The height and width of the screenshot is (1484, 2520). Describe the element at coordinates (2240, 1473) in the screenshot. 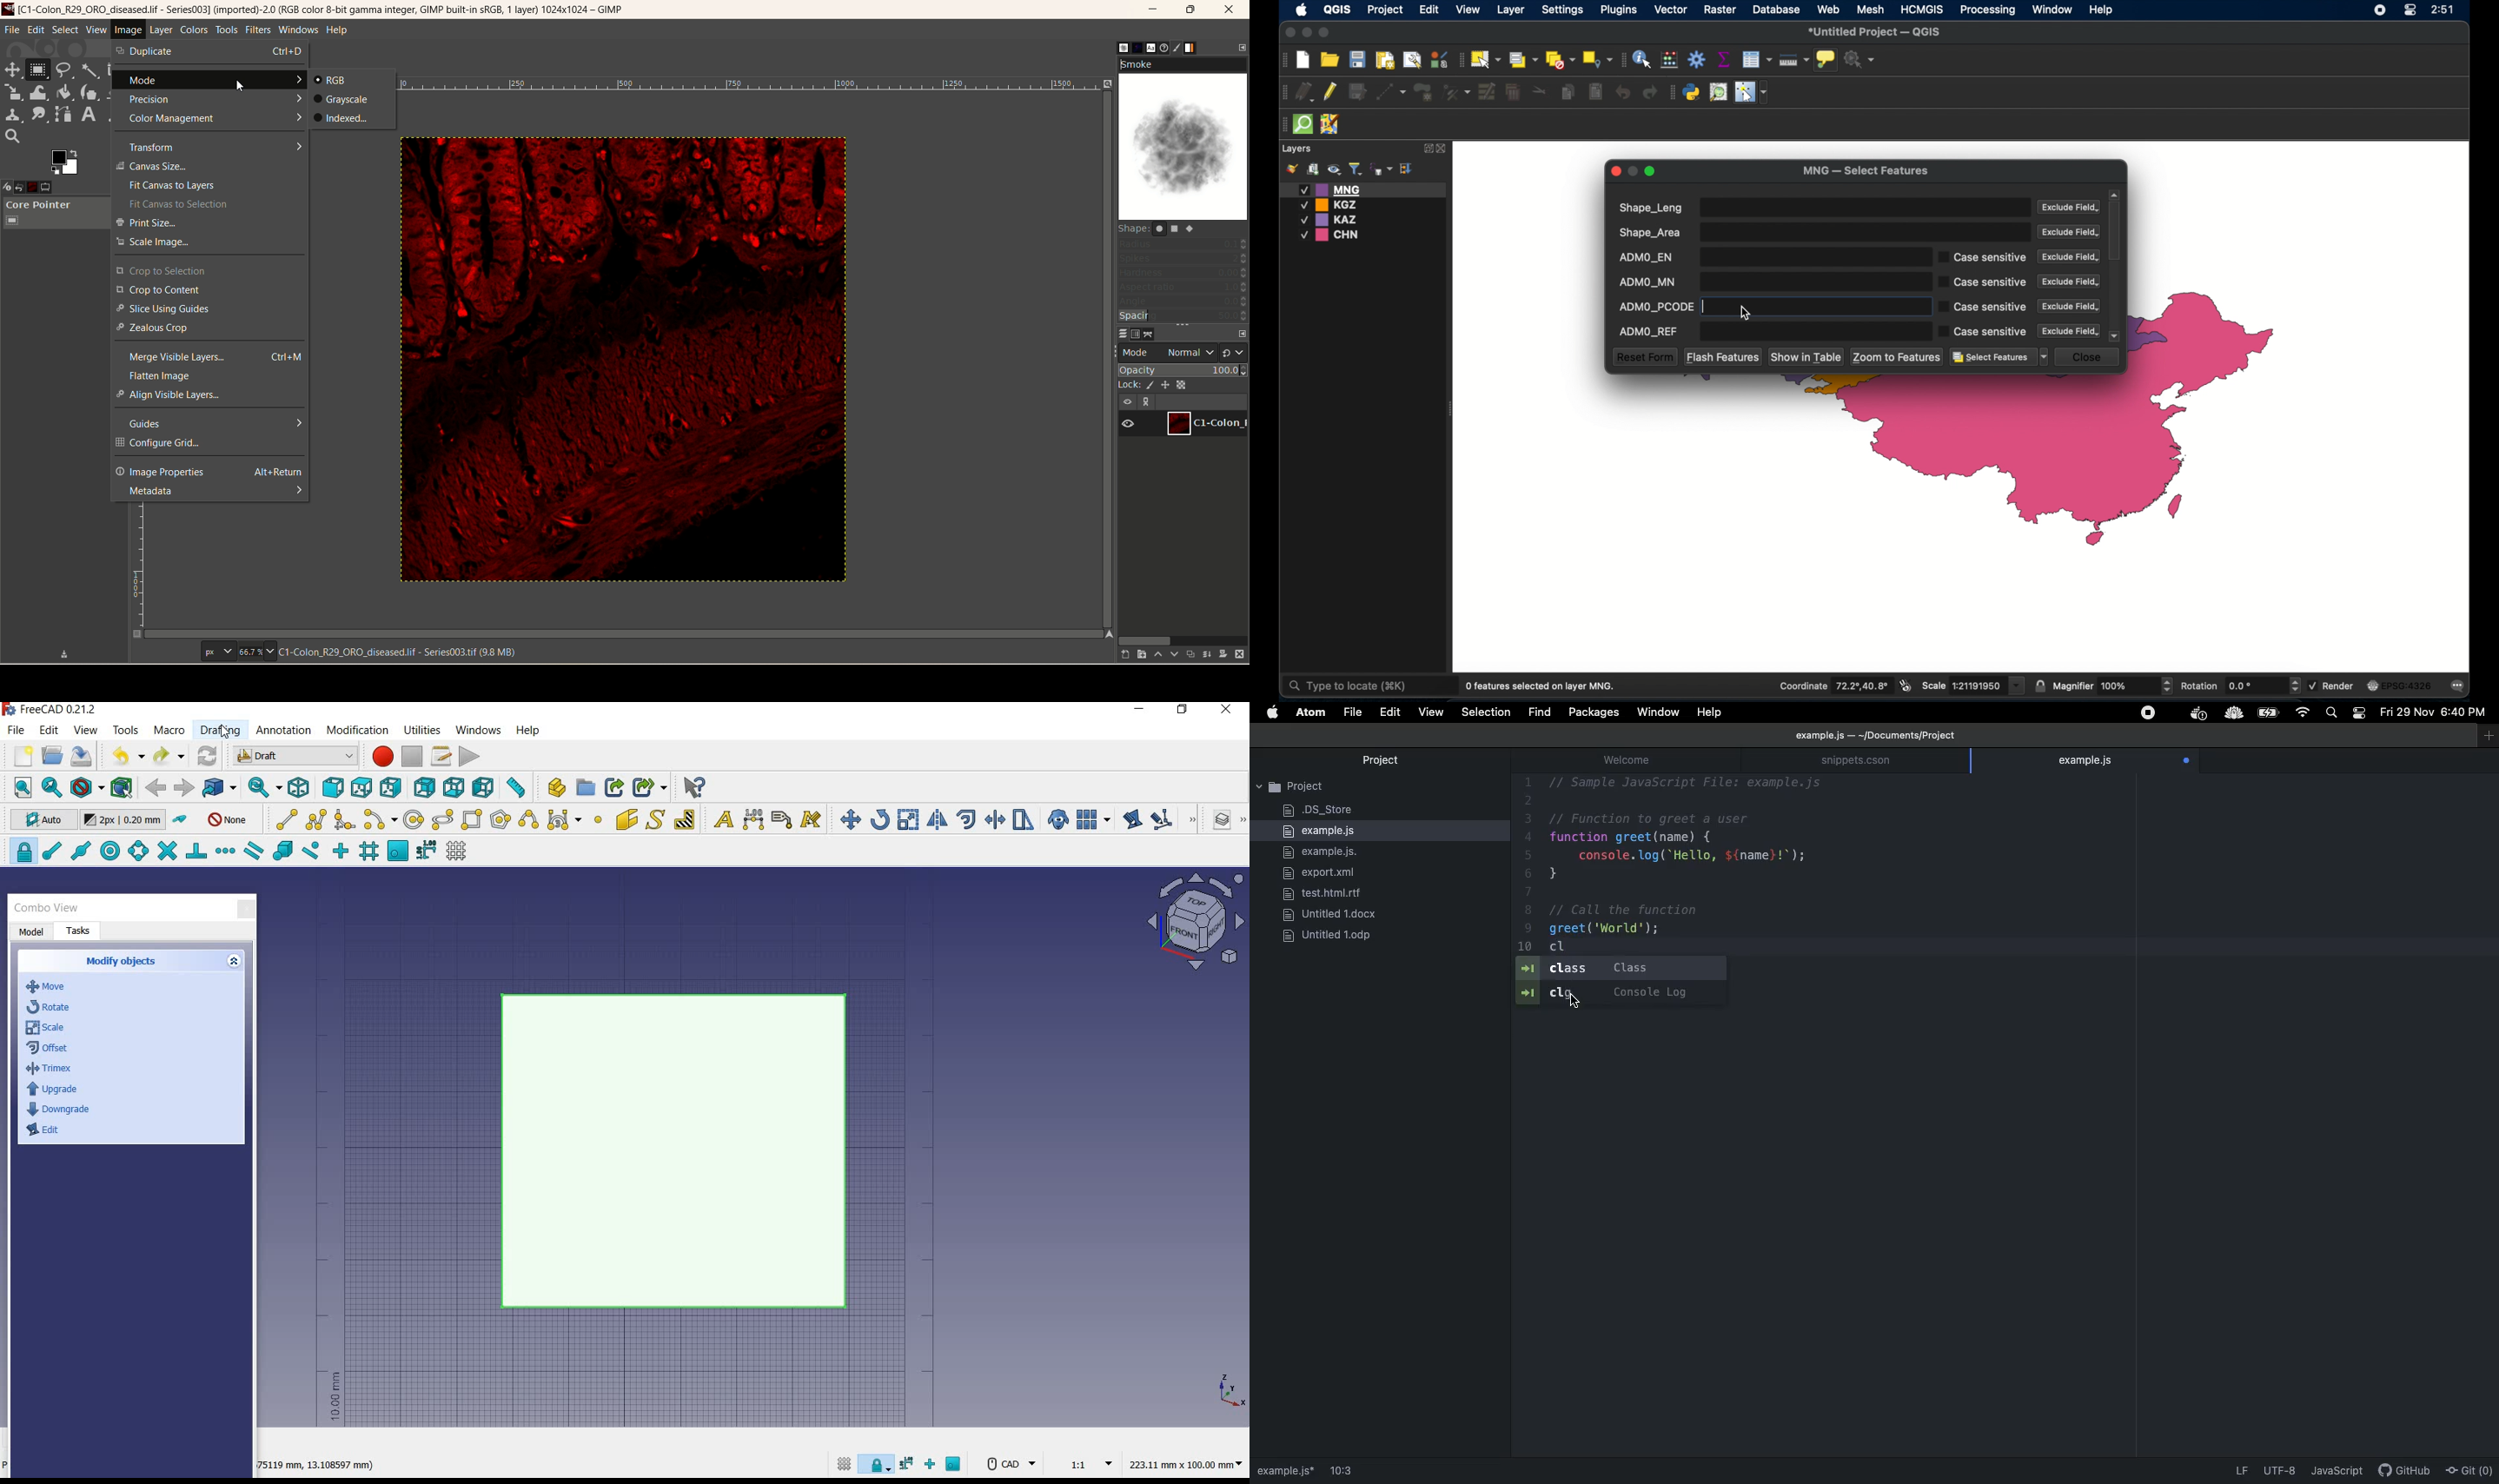

I see `LF` at that location.